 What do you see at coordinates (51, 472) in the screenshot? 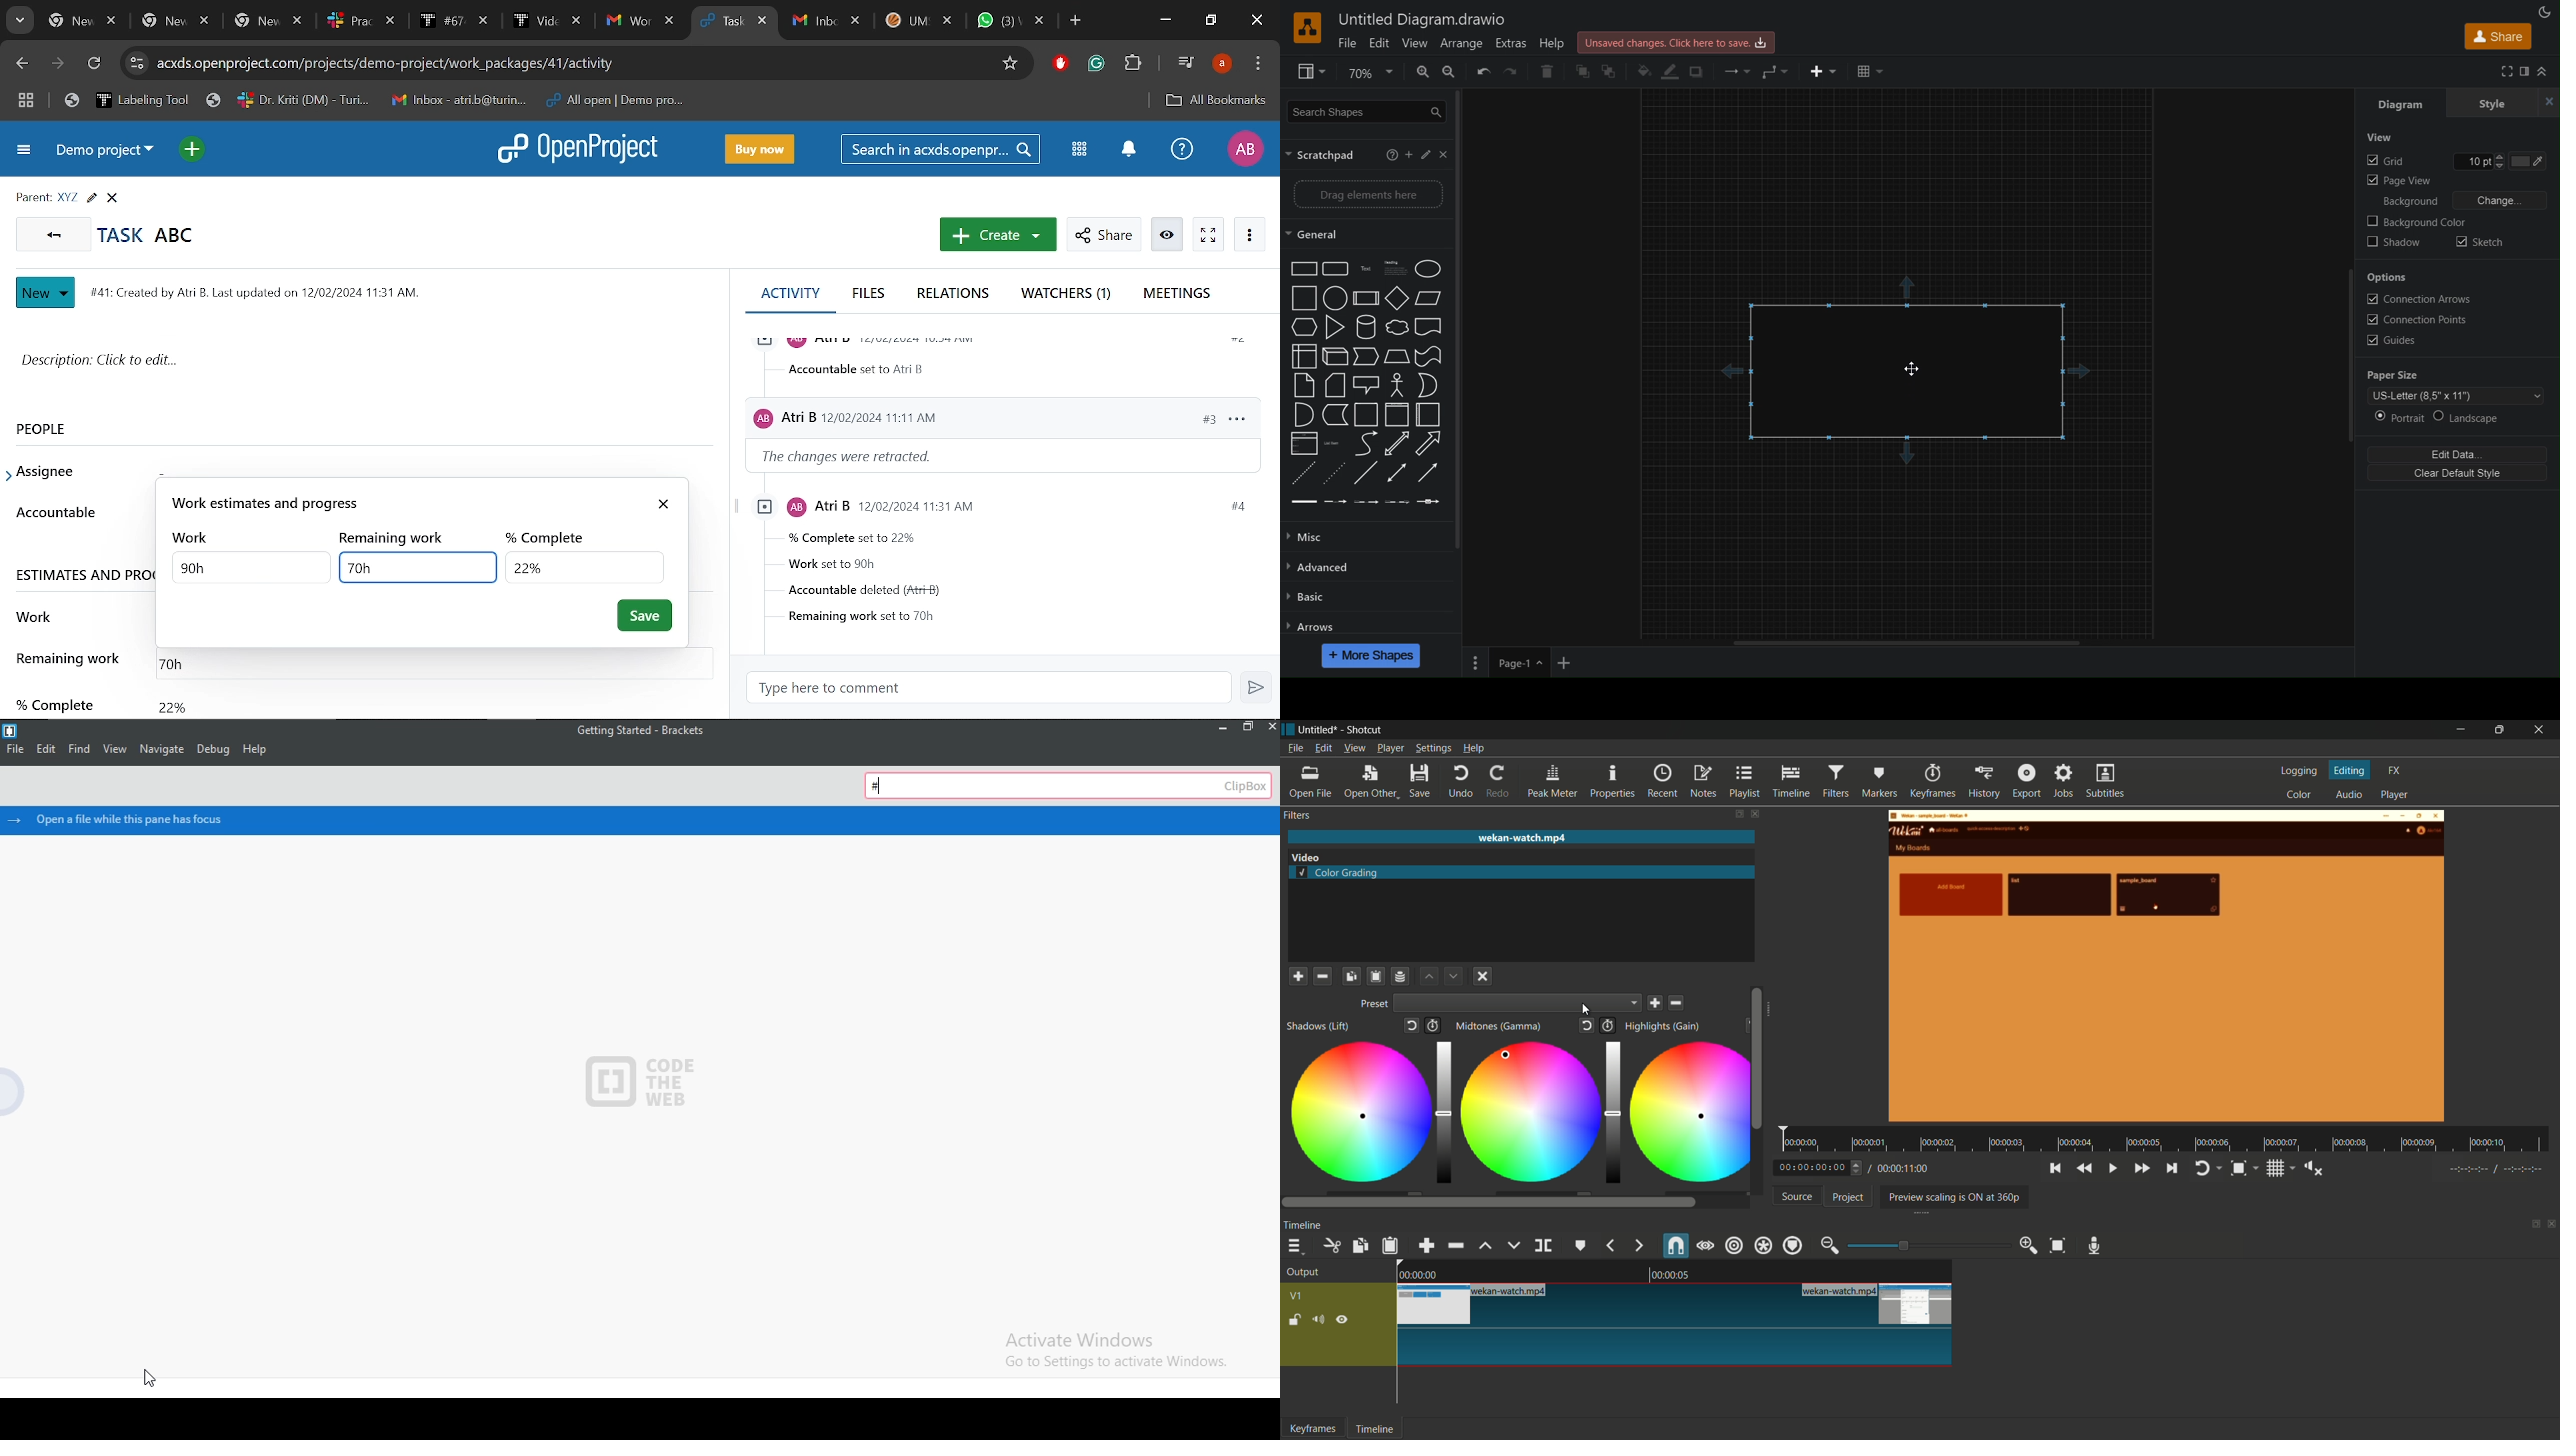
I see `assignee` at bounding box center [51, 472].